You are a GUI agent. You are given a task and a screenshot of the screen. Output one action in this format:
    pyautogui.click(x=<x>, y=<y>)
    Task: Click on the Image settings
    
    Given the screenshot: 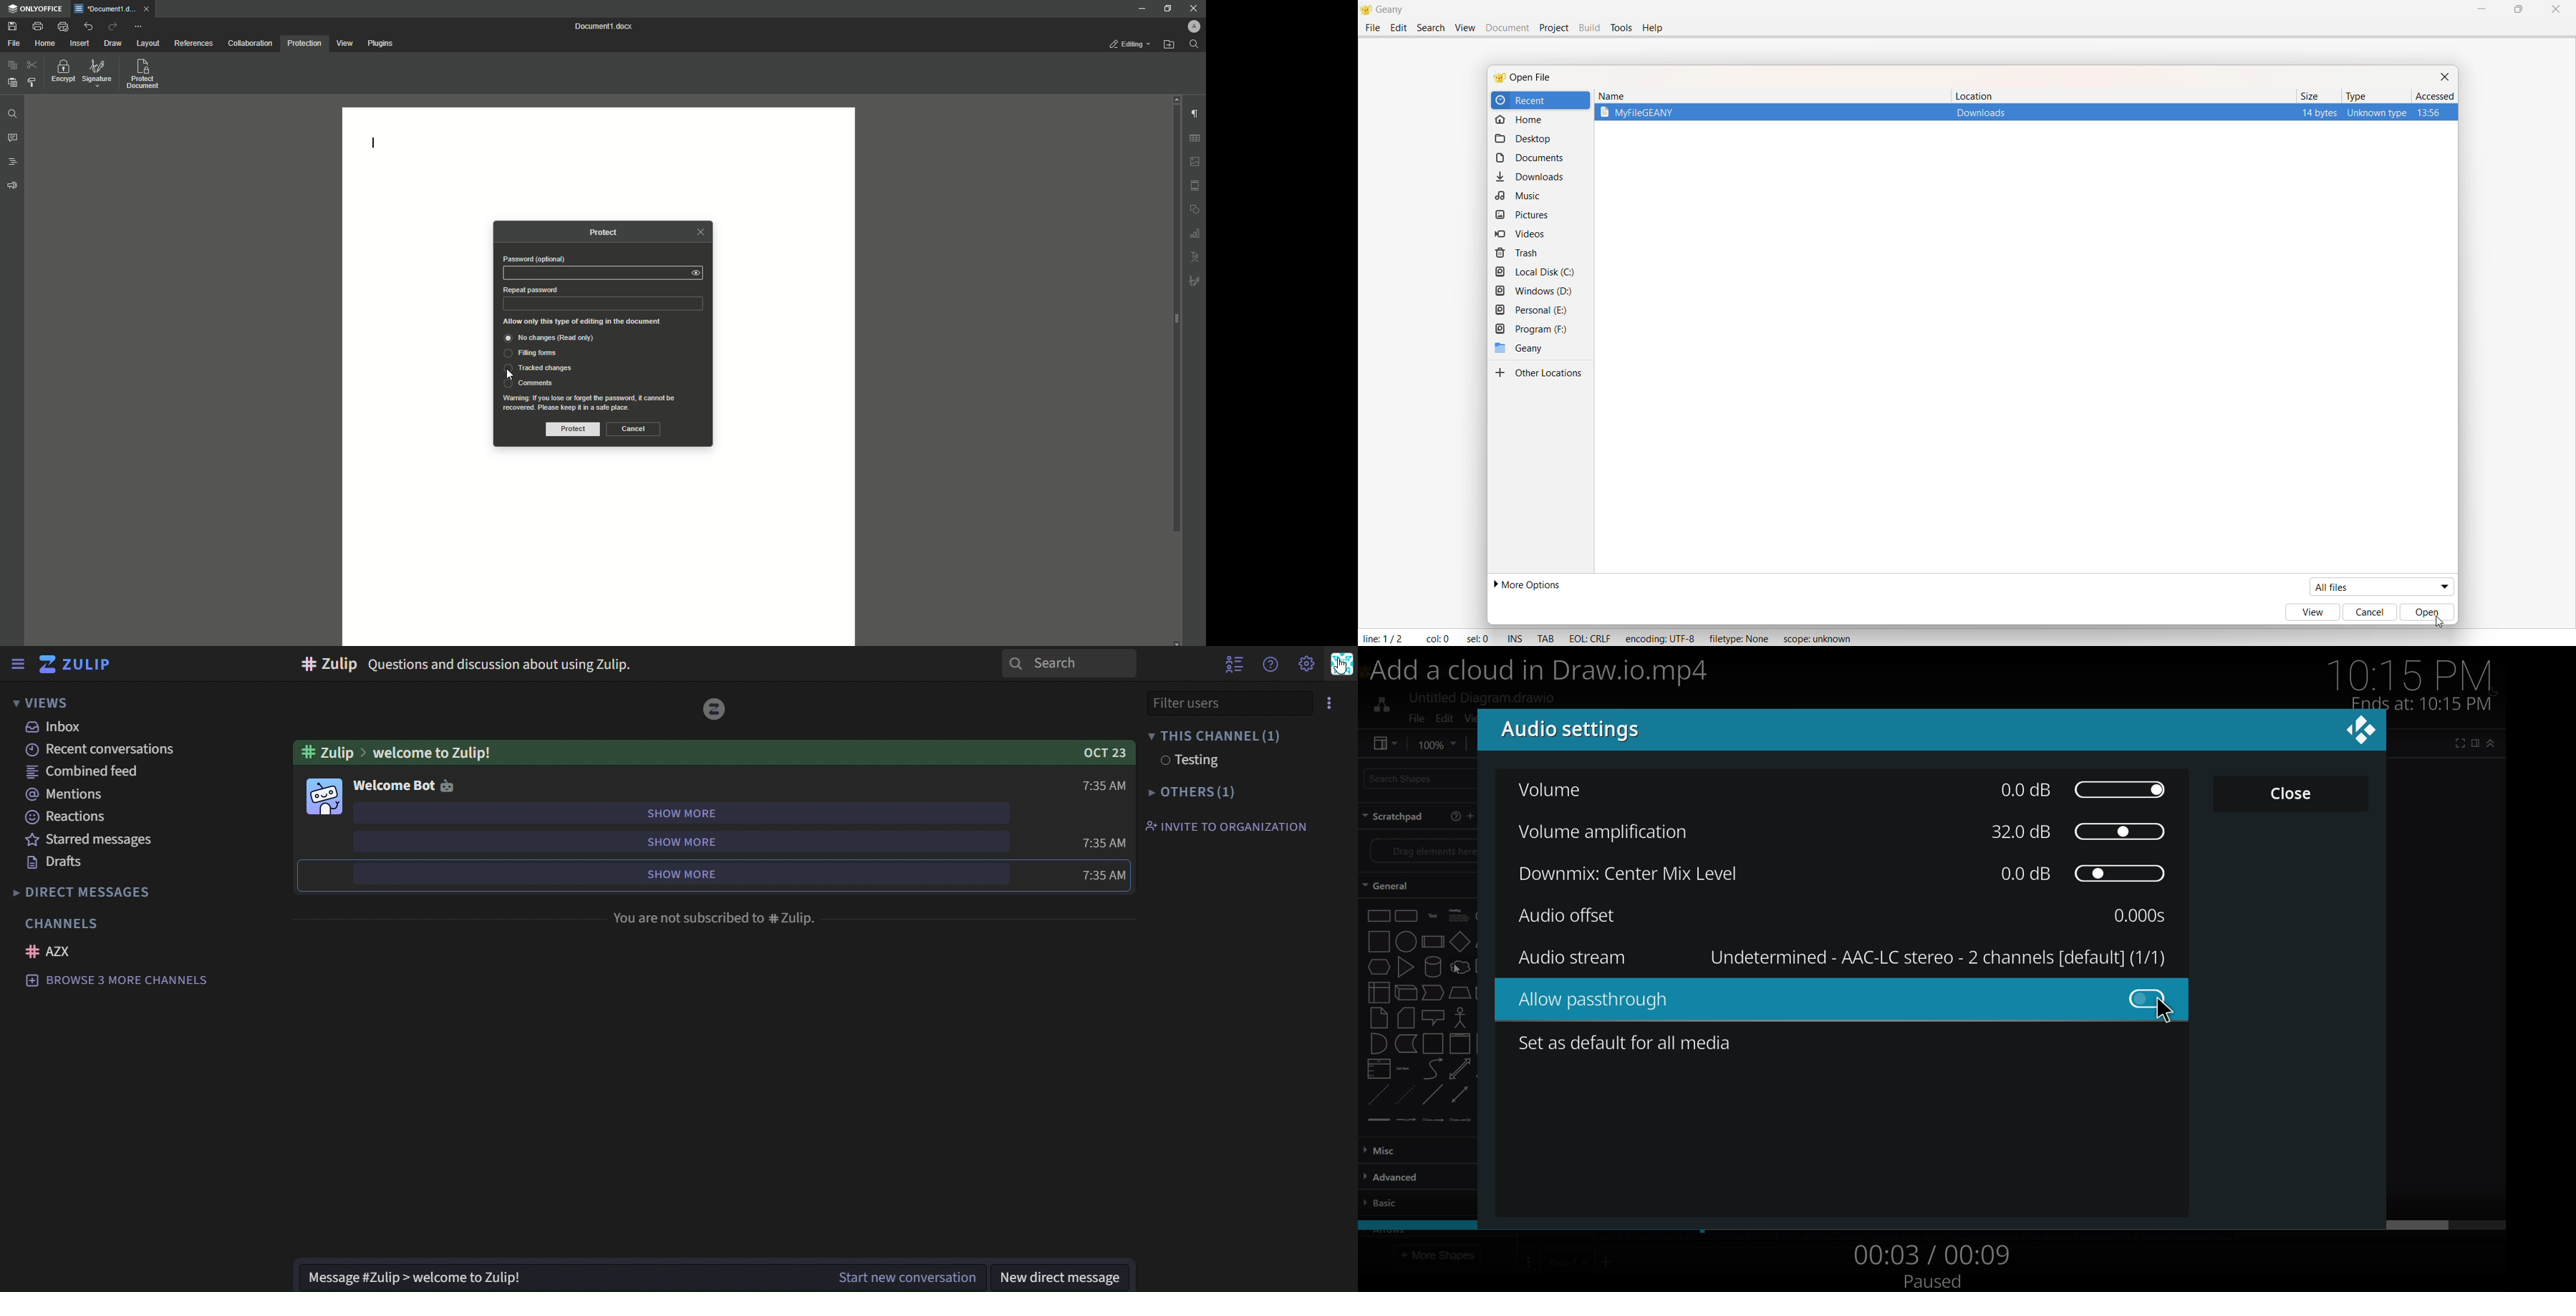 What is the action you would take?
    pyautogui.click(x=1196, y=162)
    